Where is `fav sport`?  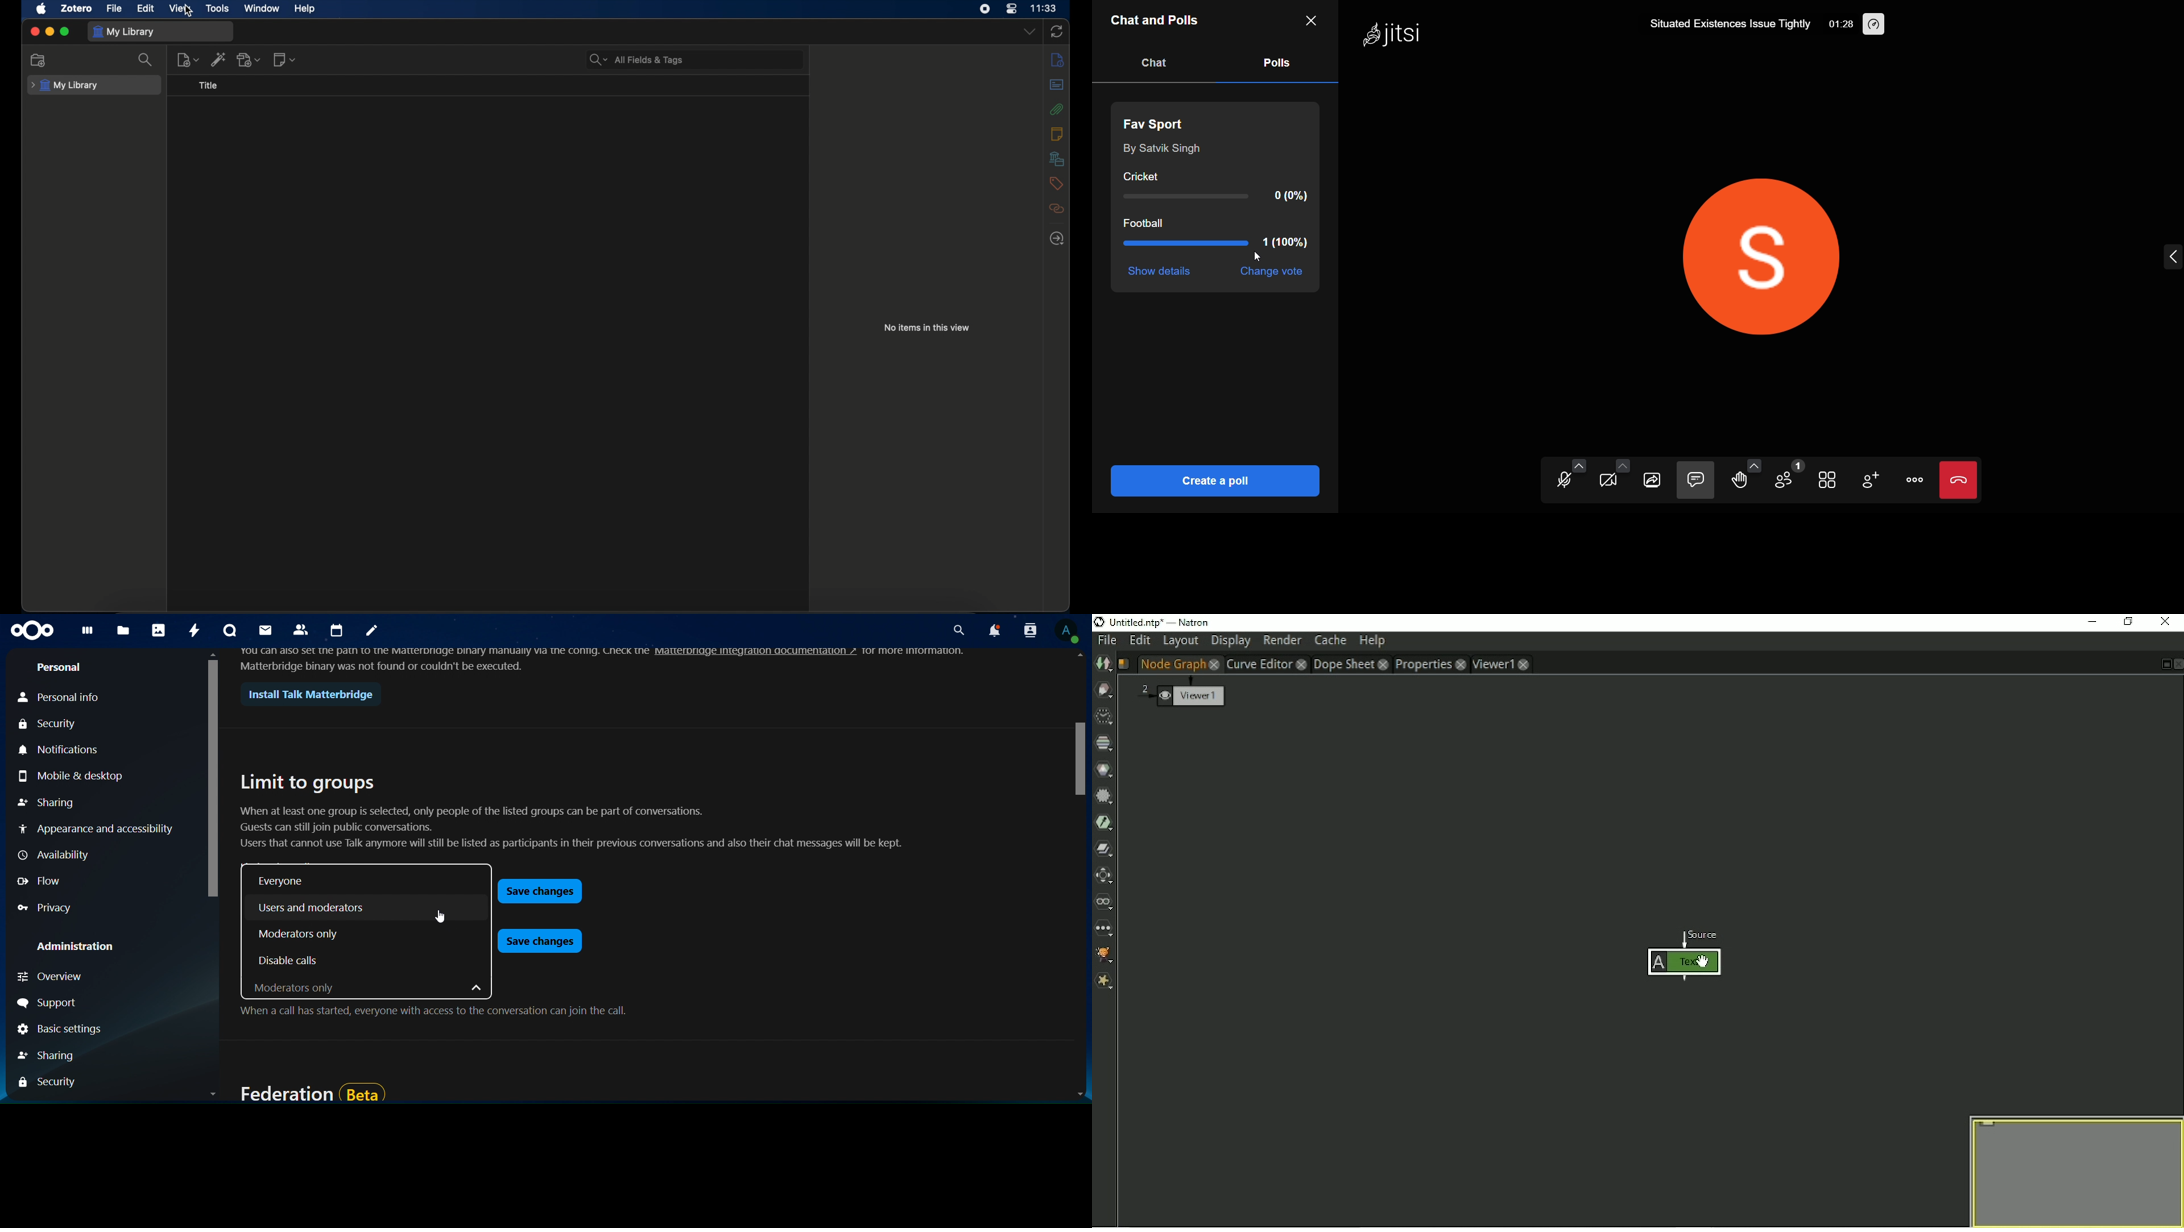 fav sport is located at coordinates (1159, 122).